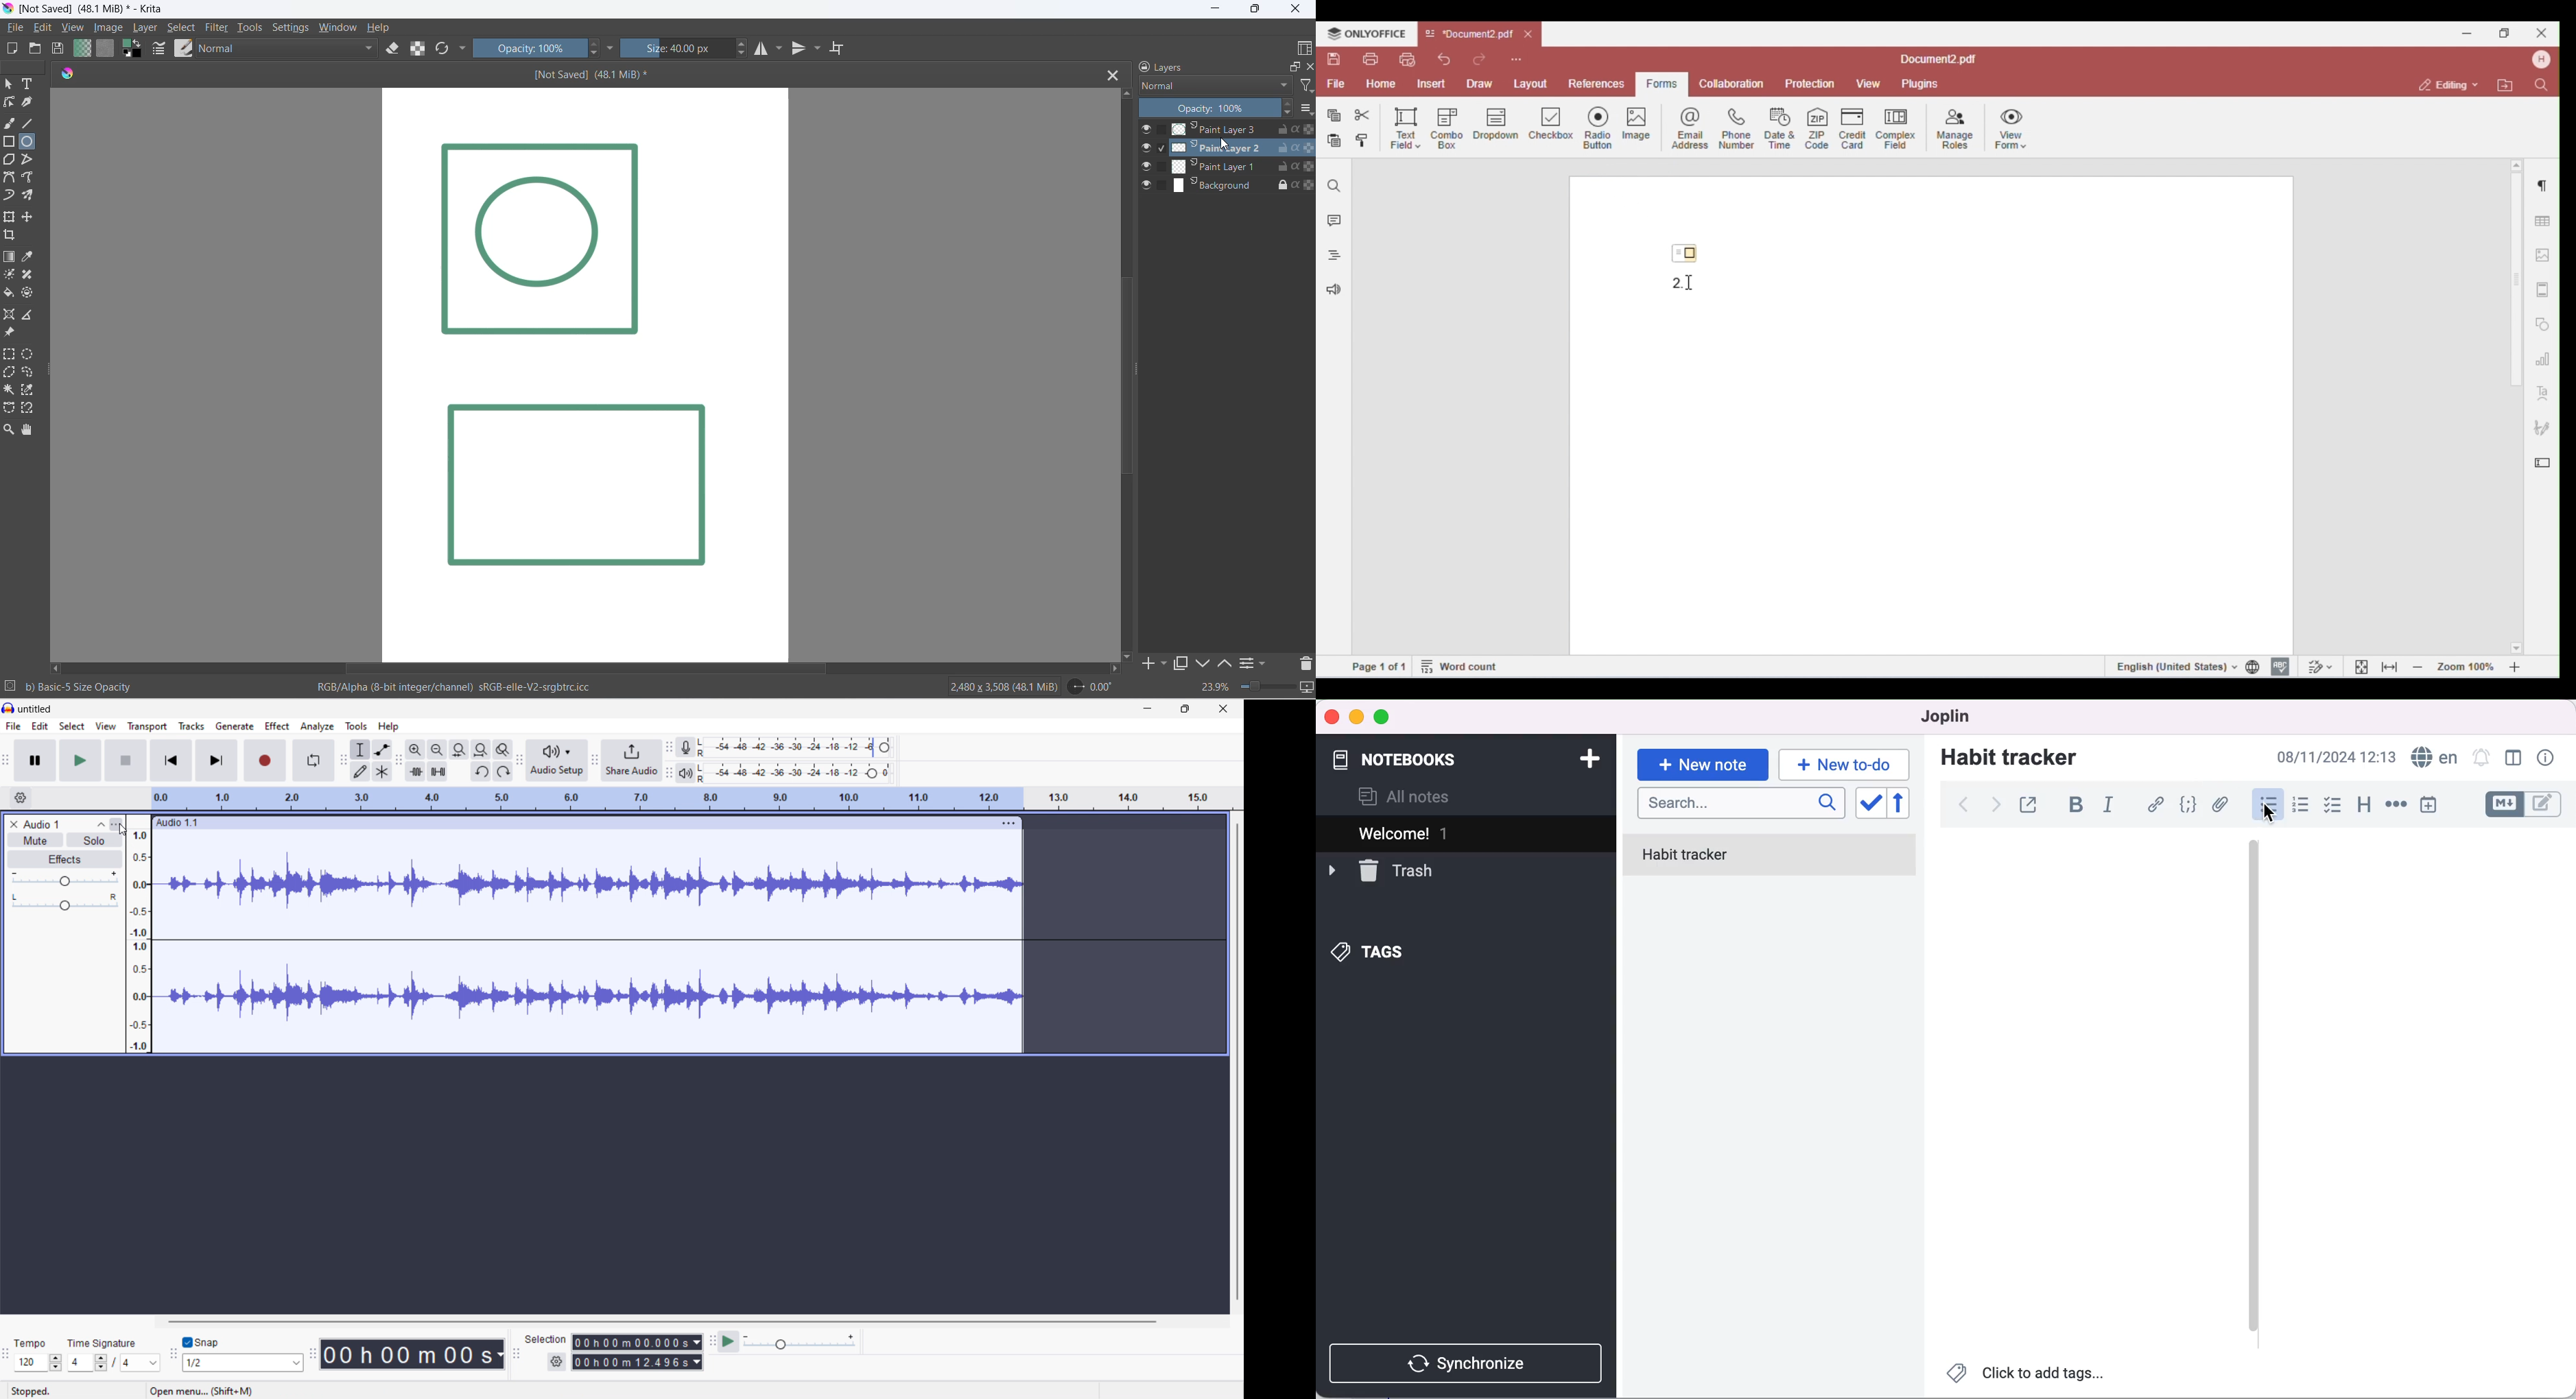 The image size is (2576, 1400). Describe the element at coordinates (235, 726) in the screenshot. I see `generate` at that location.